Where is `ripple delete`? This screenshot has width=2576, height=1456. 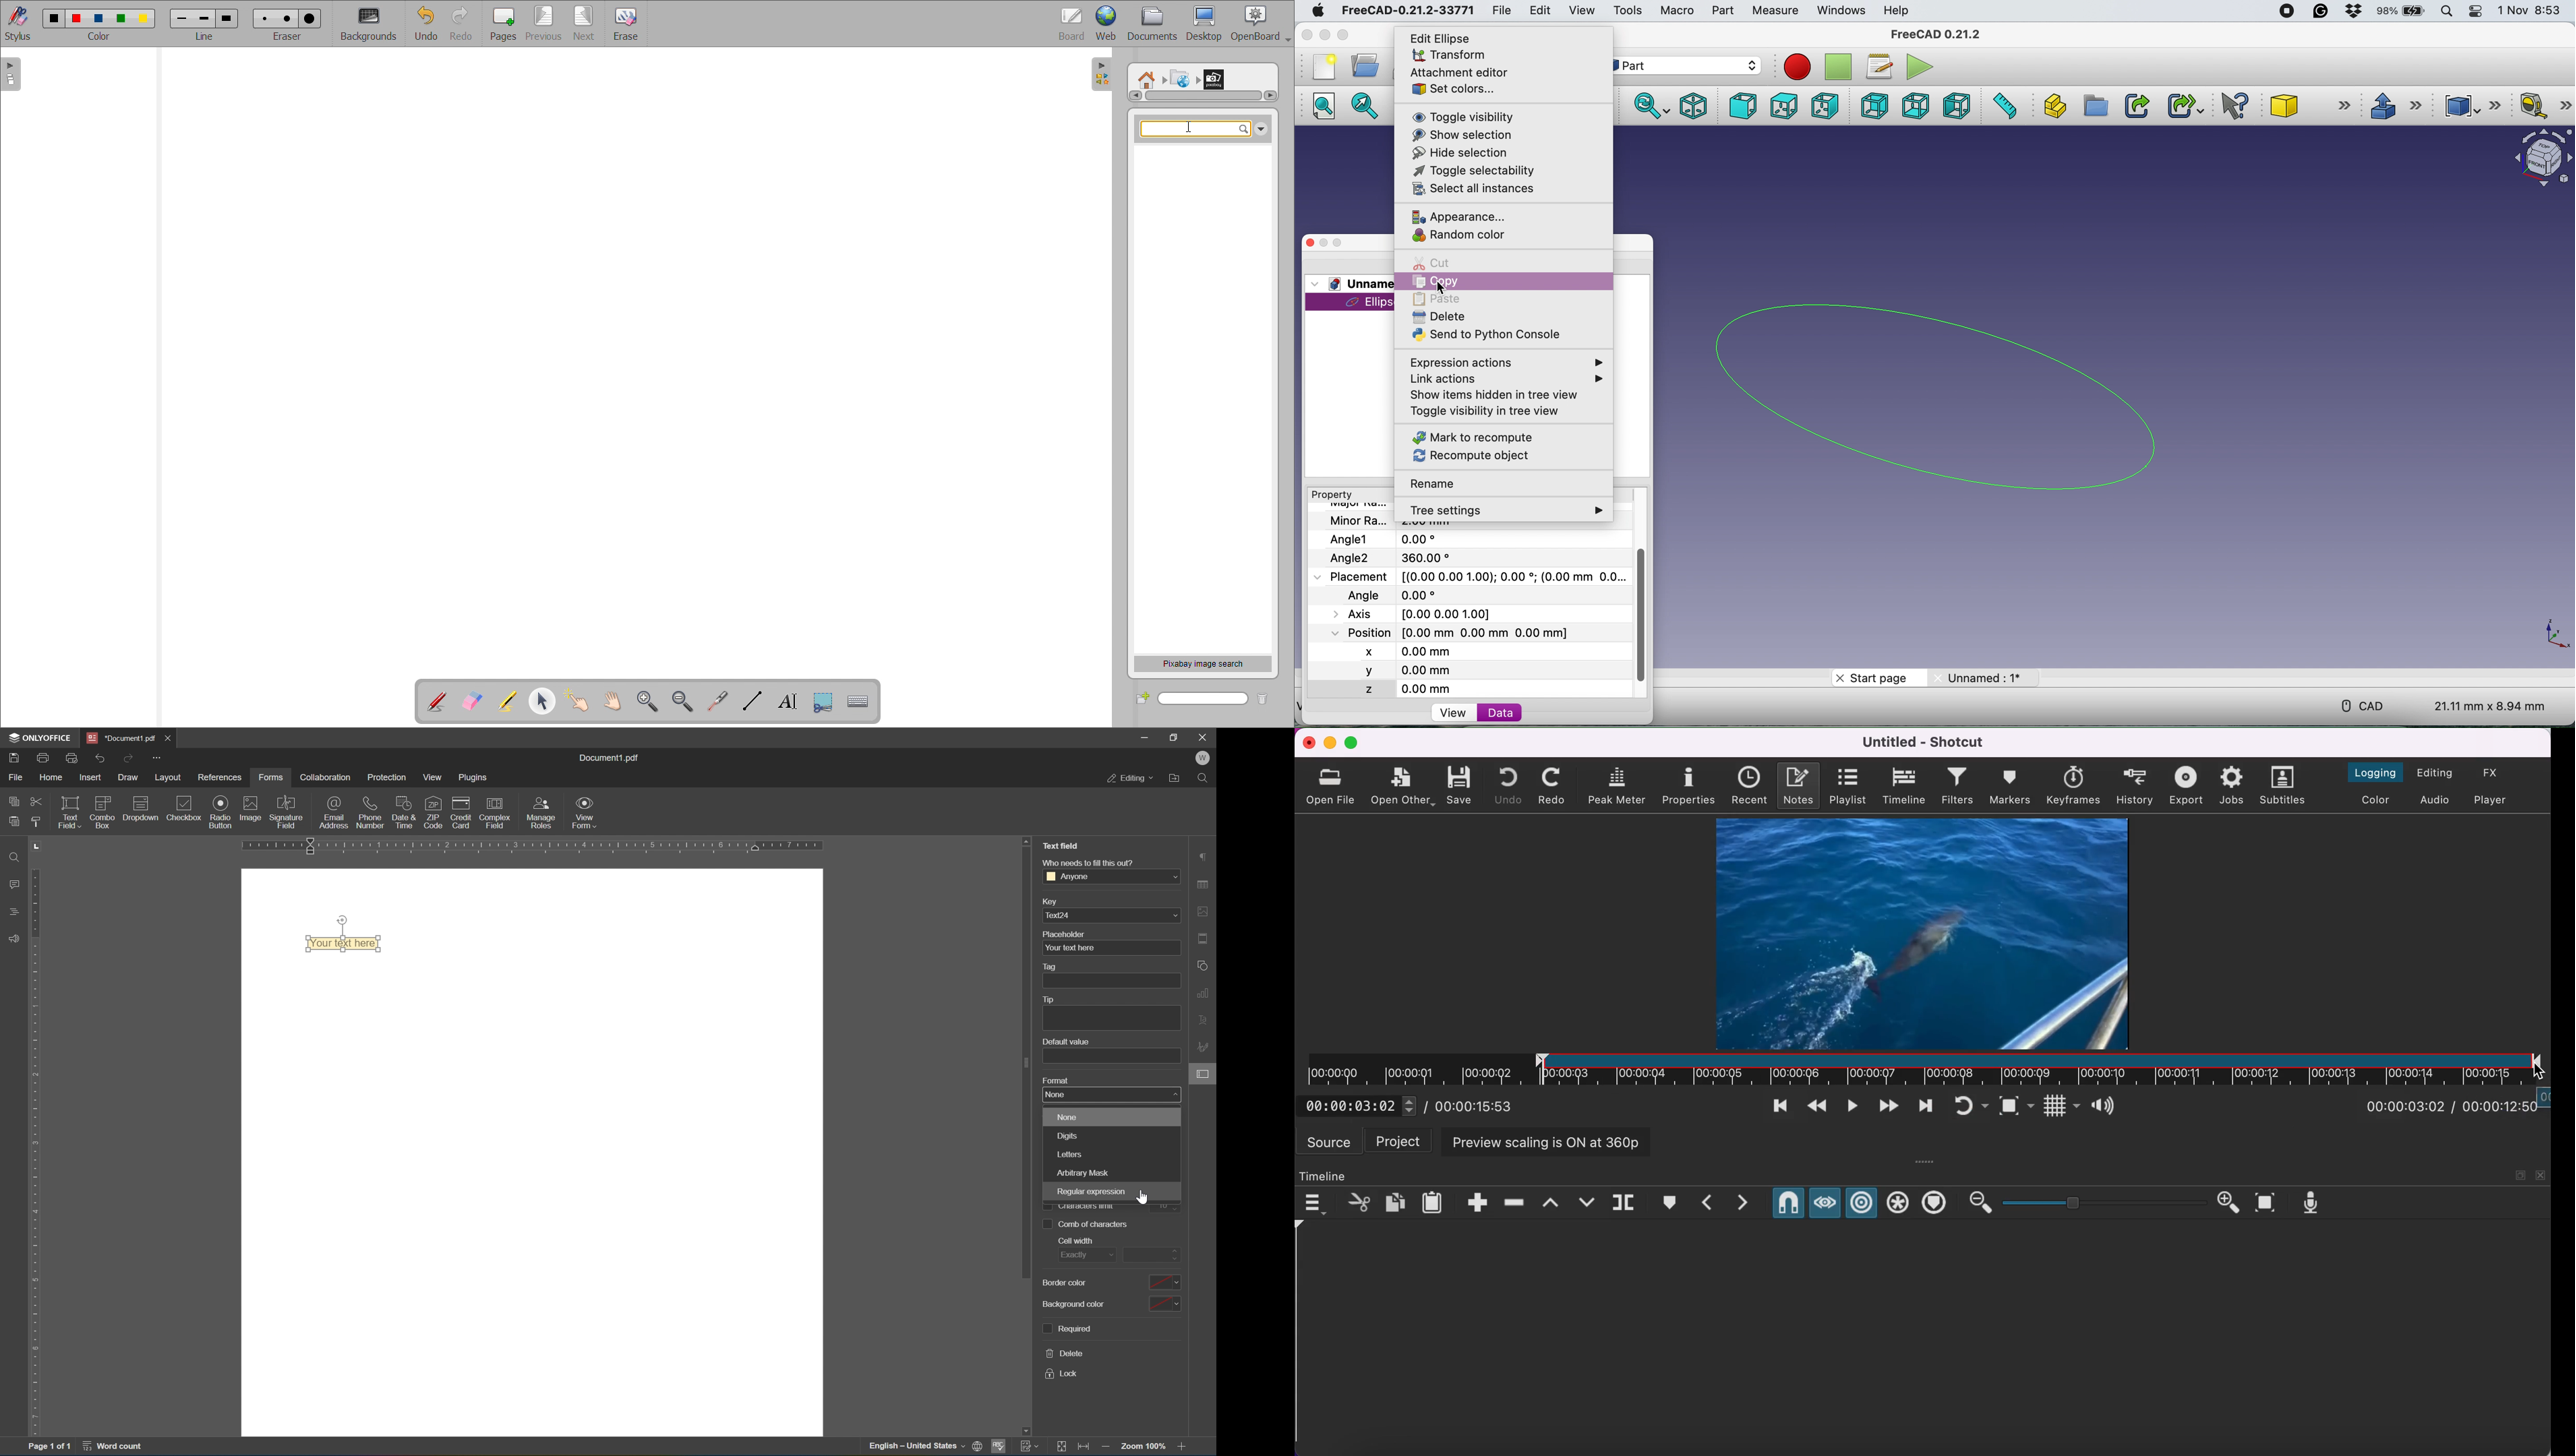 ripple delete is located at coordinates (1513, 1203).